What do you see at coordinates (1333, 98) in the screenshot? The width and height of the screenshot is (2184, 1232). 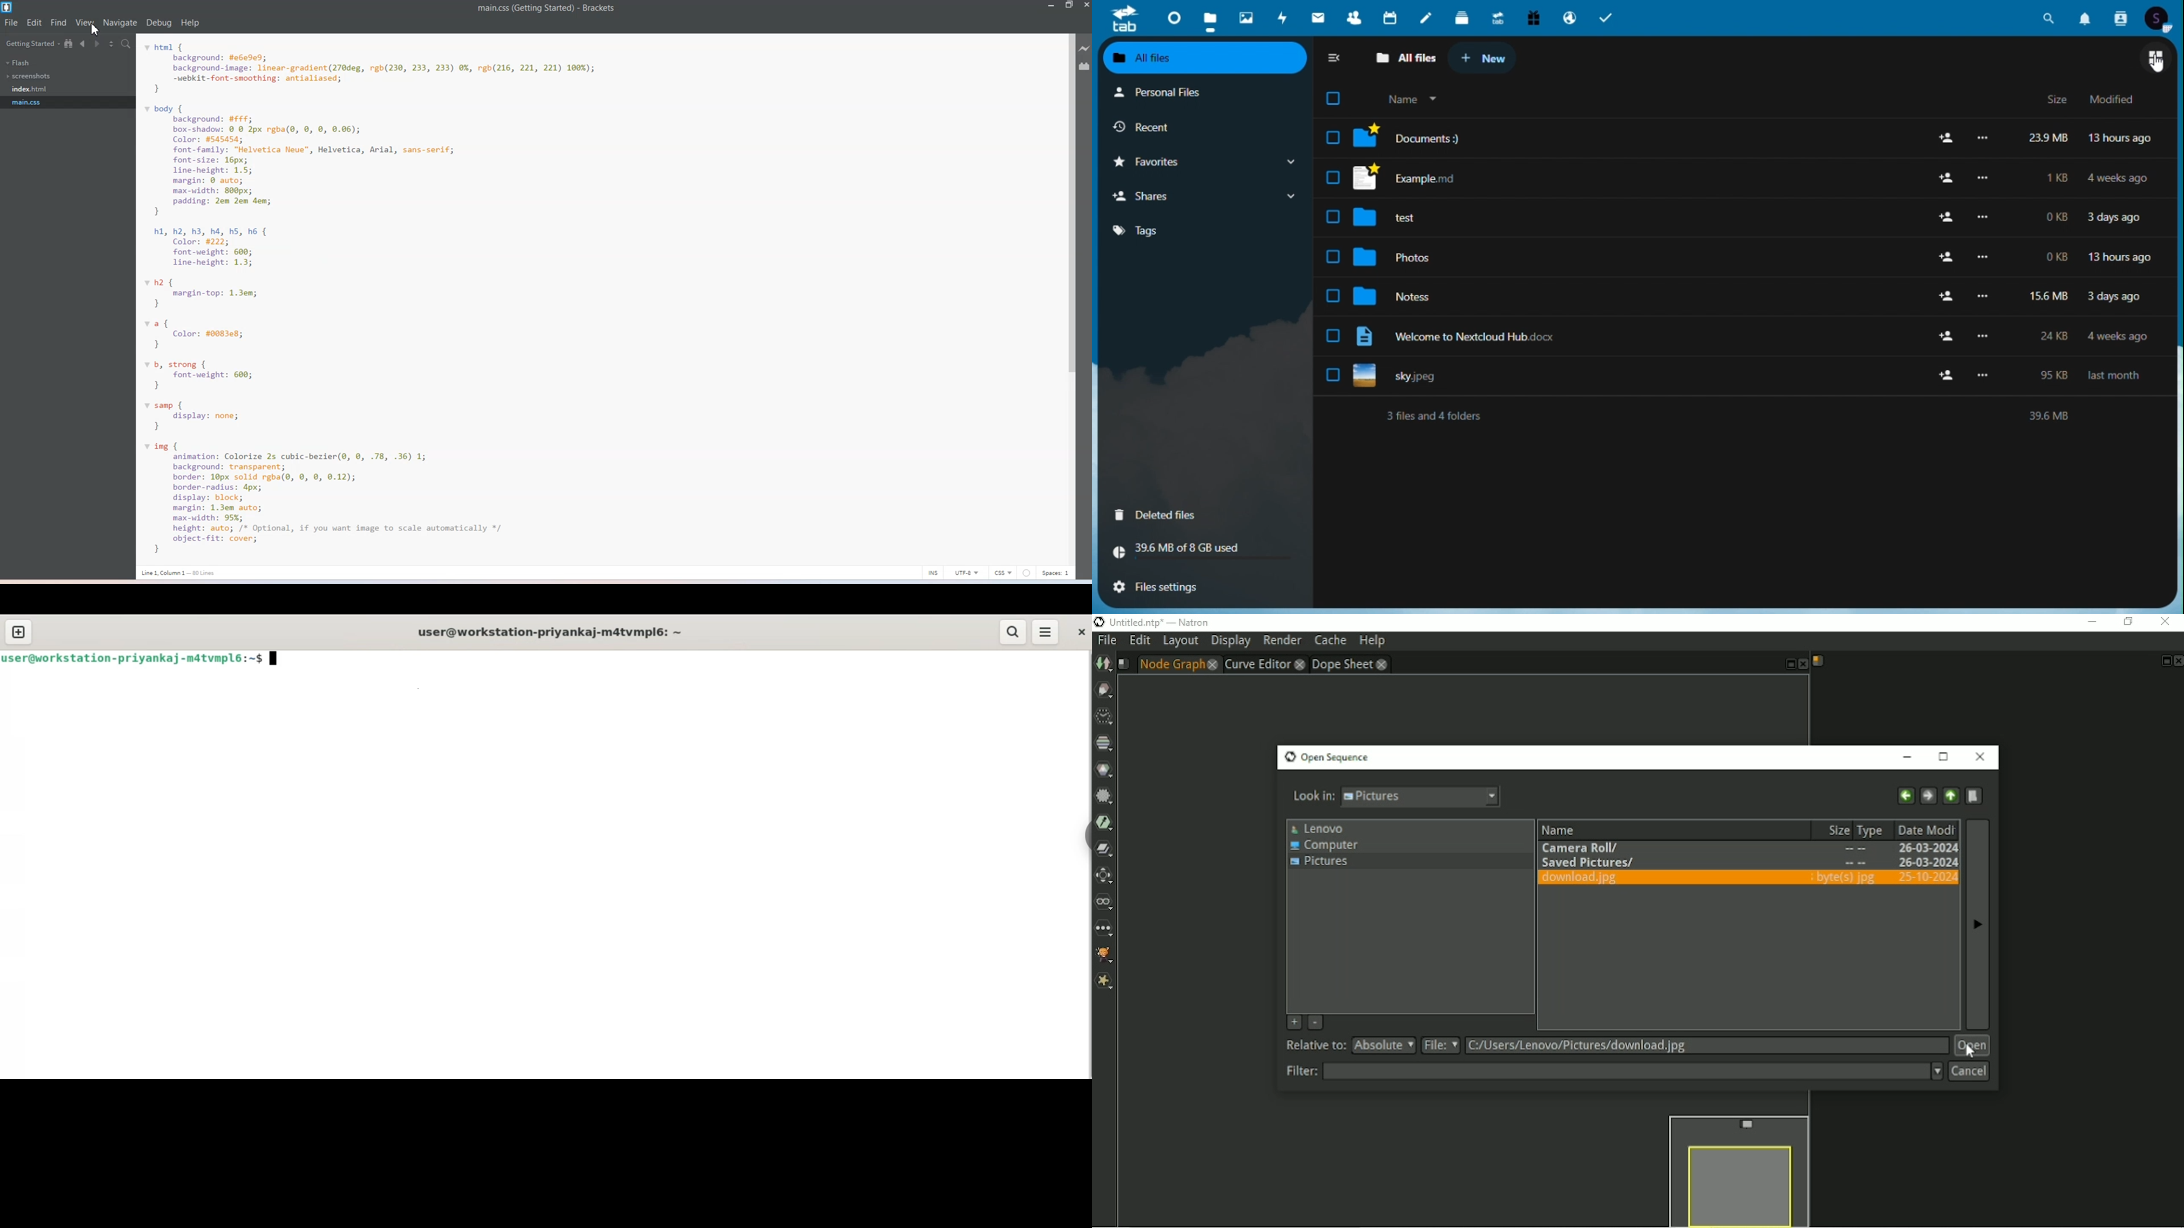 I see `checkbox` at bounding box center [1333, 98].